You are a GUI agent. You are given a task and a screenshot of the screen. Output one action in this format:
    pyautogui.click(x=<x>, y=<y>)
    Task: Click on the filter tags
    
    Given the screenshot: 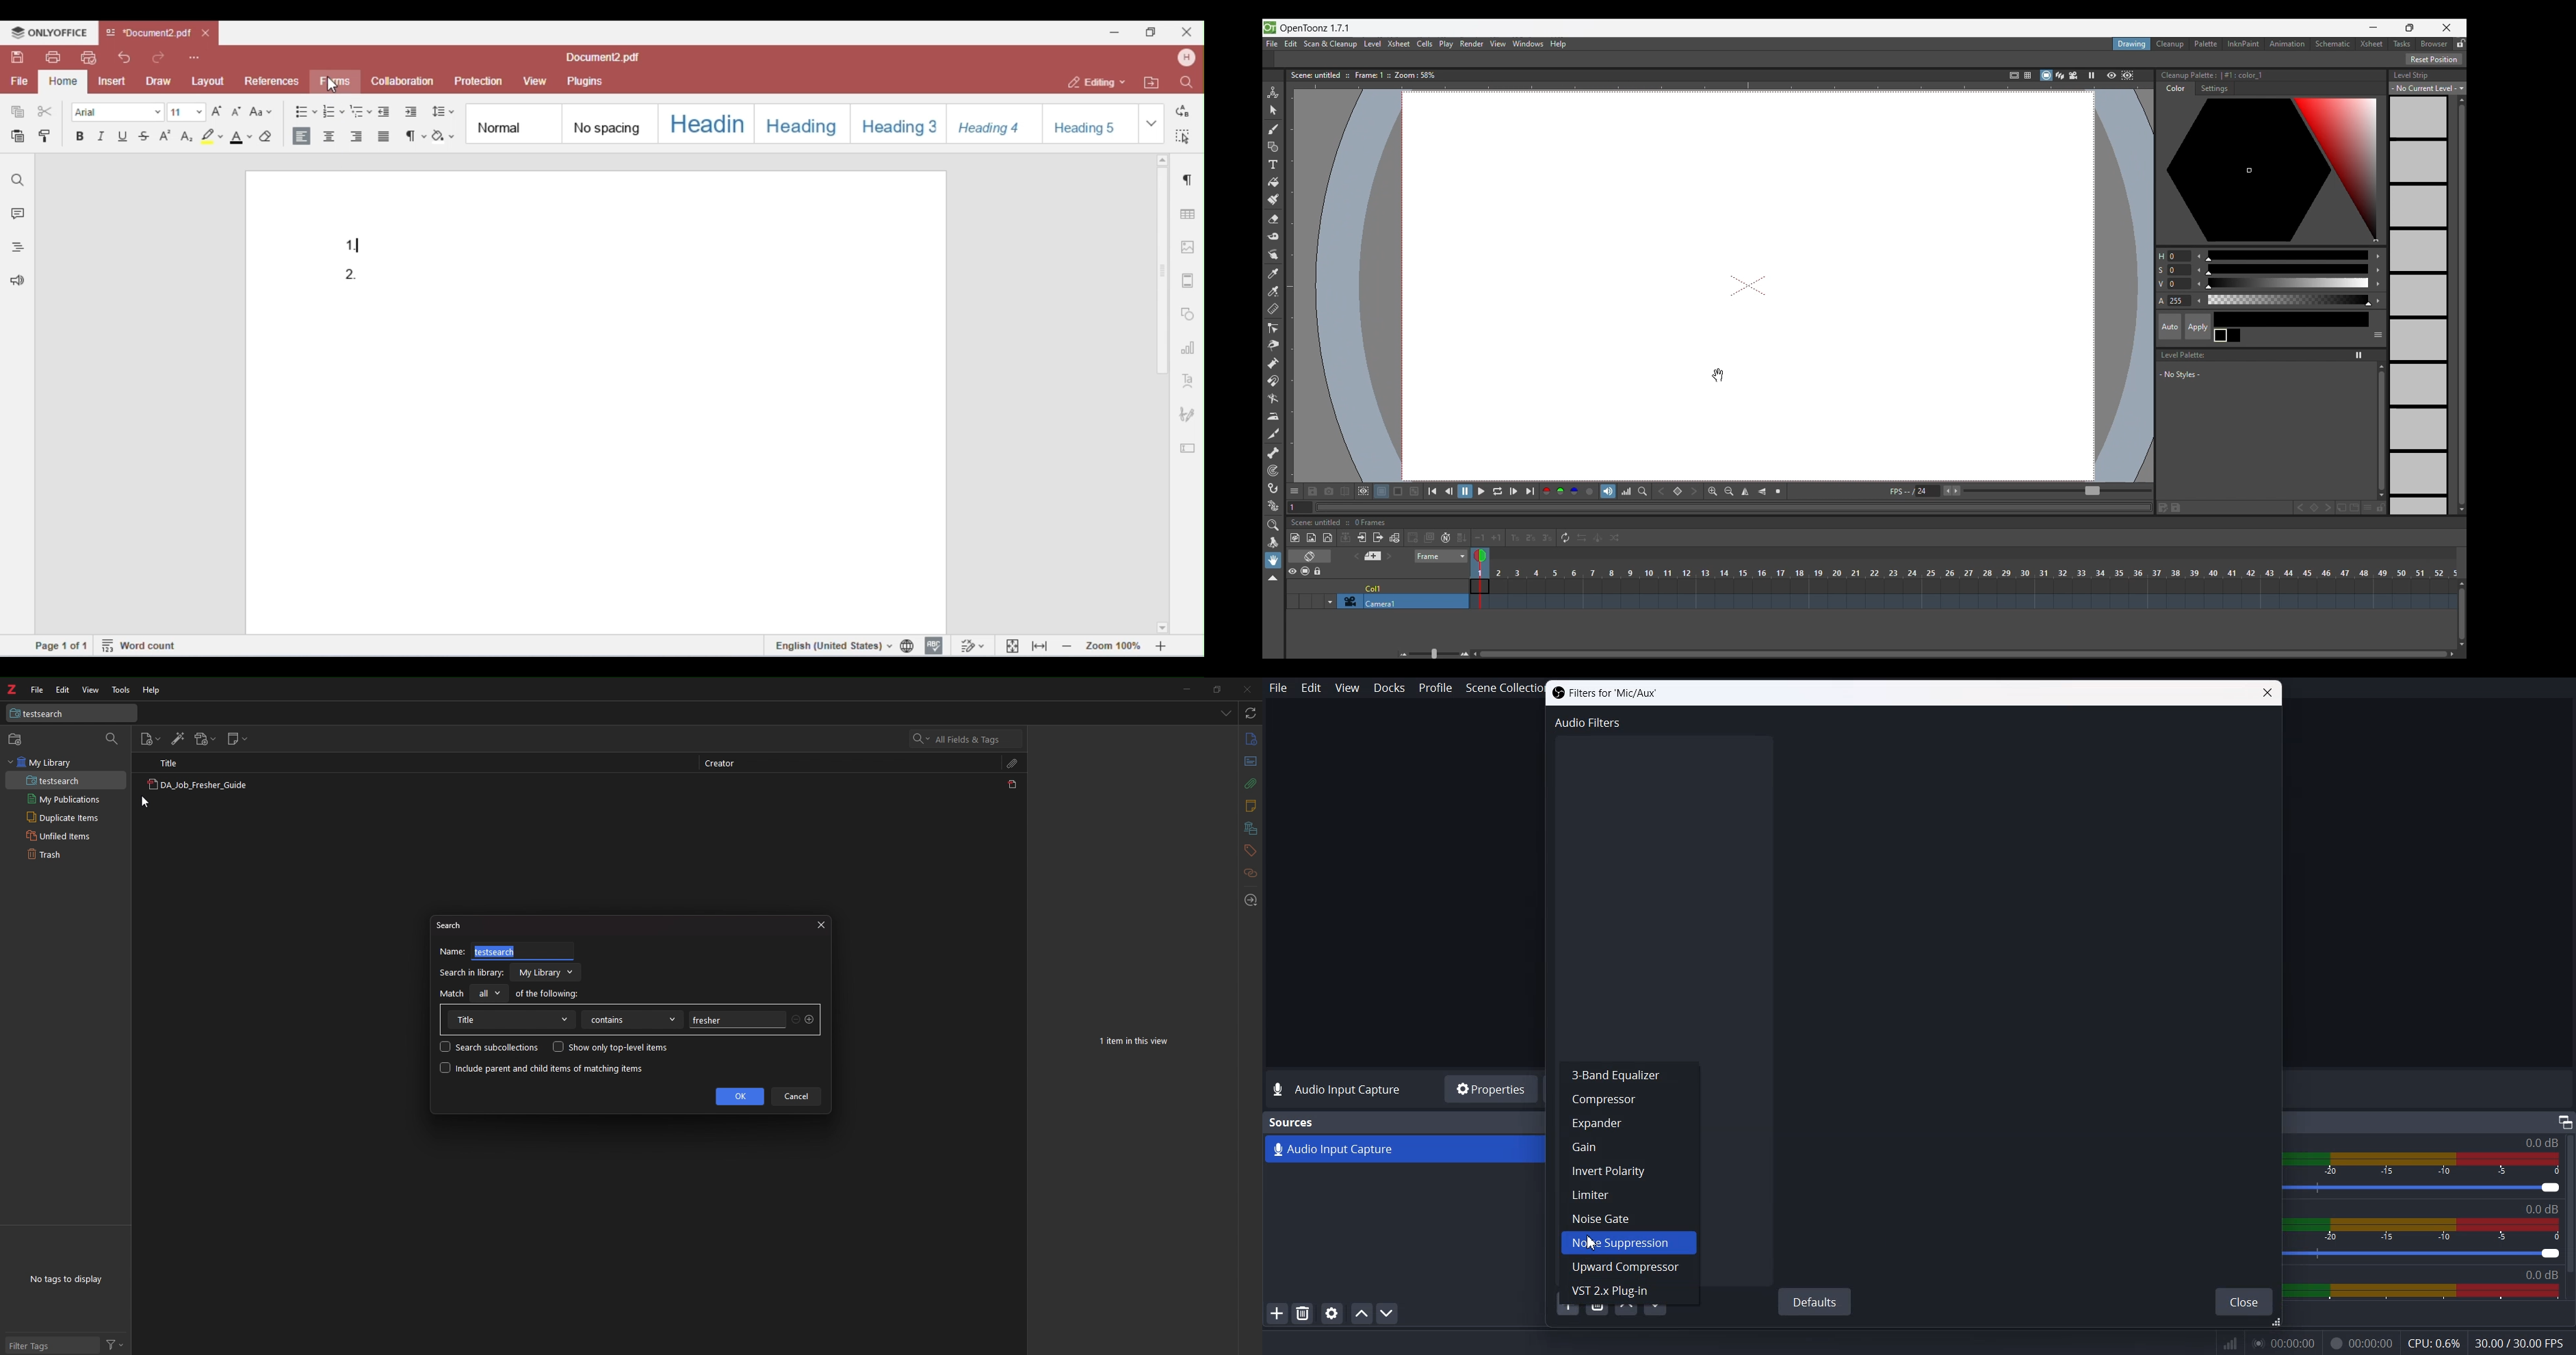 What is the action you would take?
    pyautogui.click(x=53, y=1345)
    